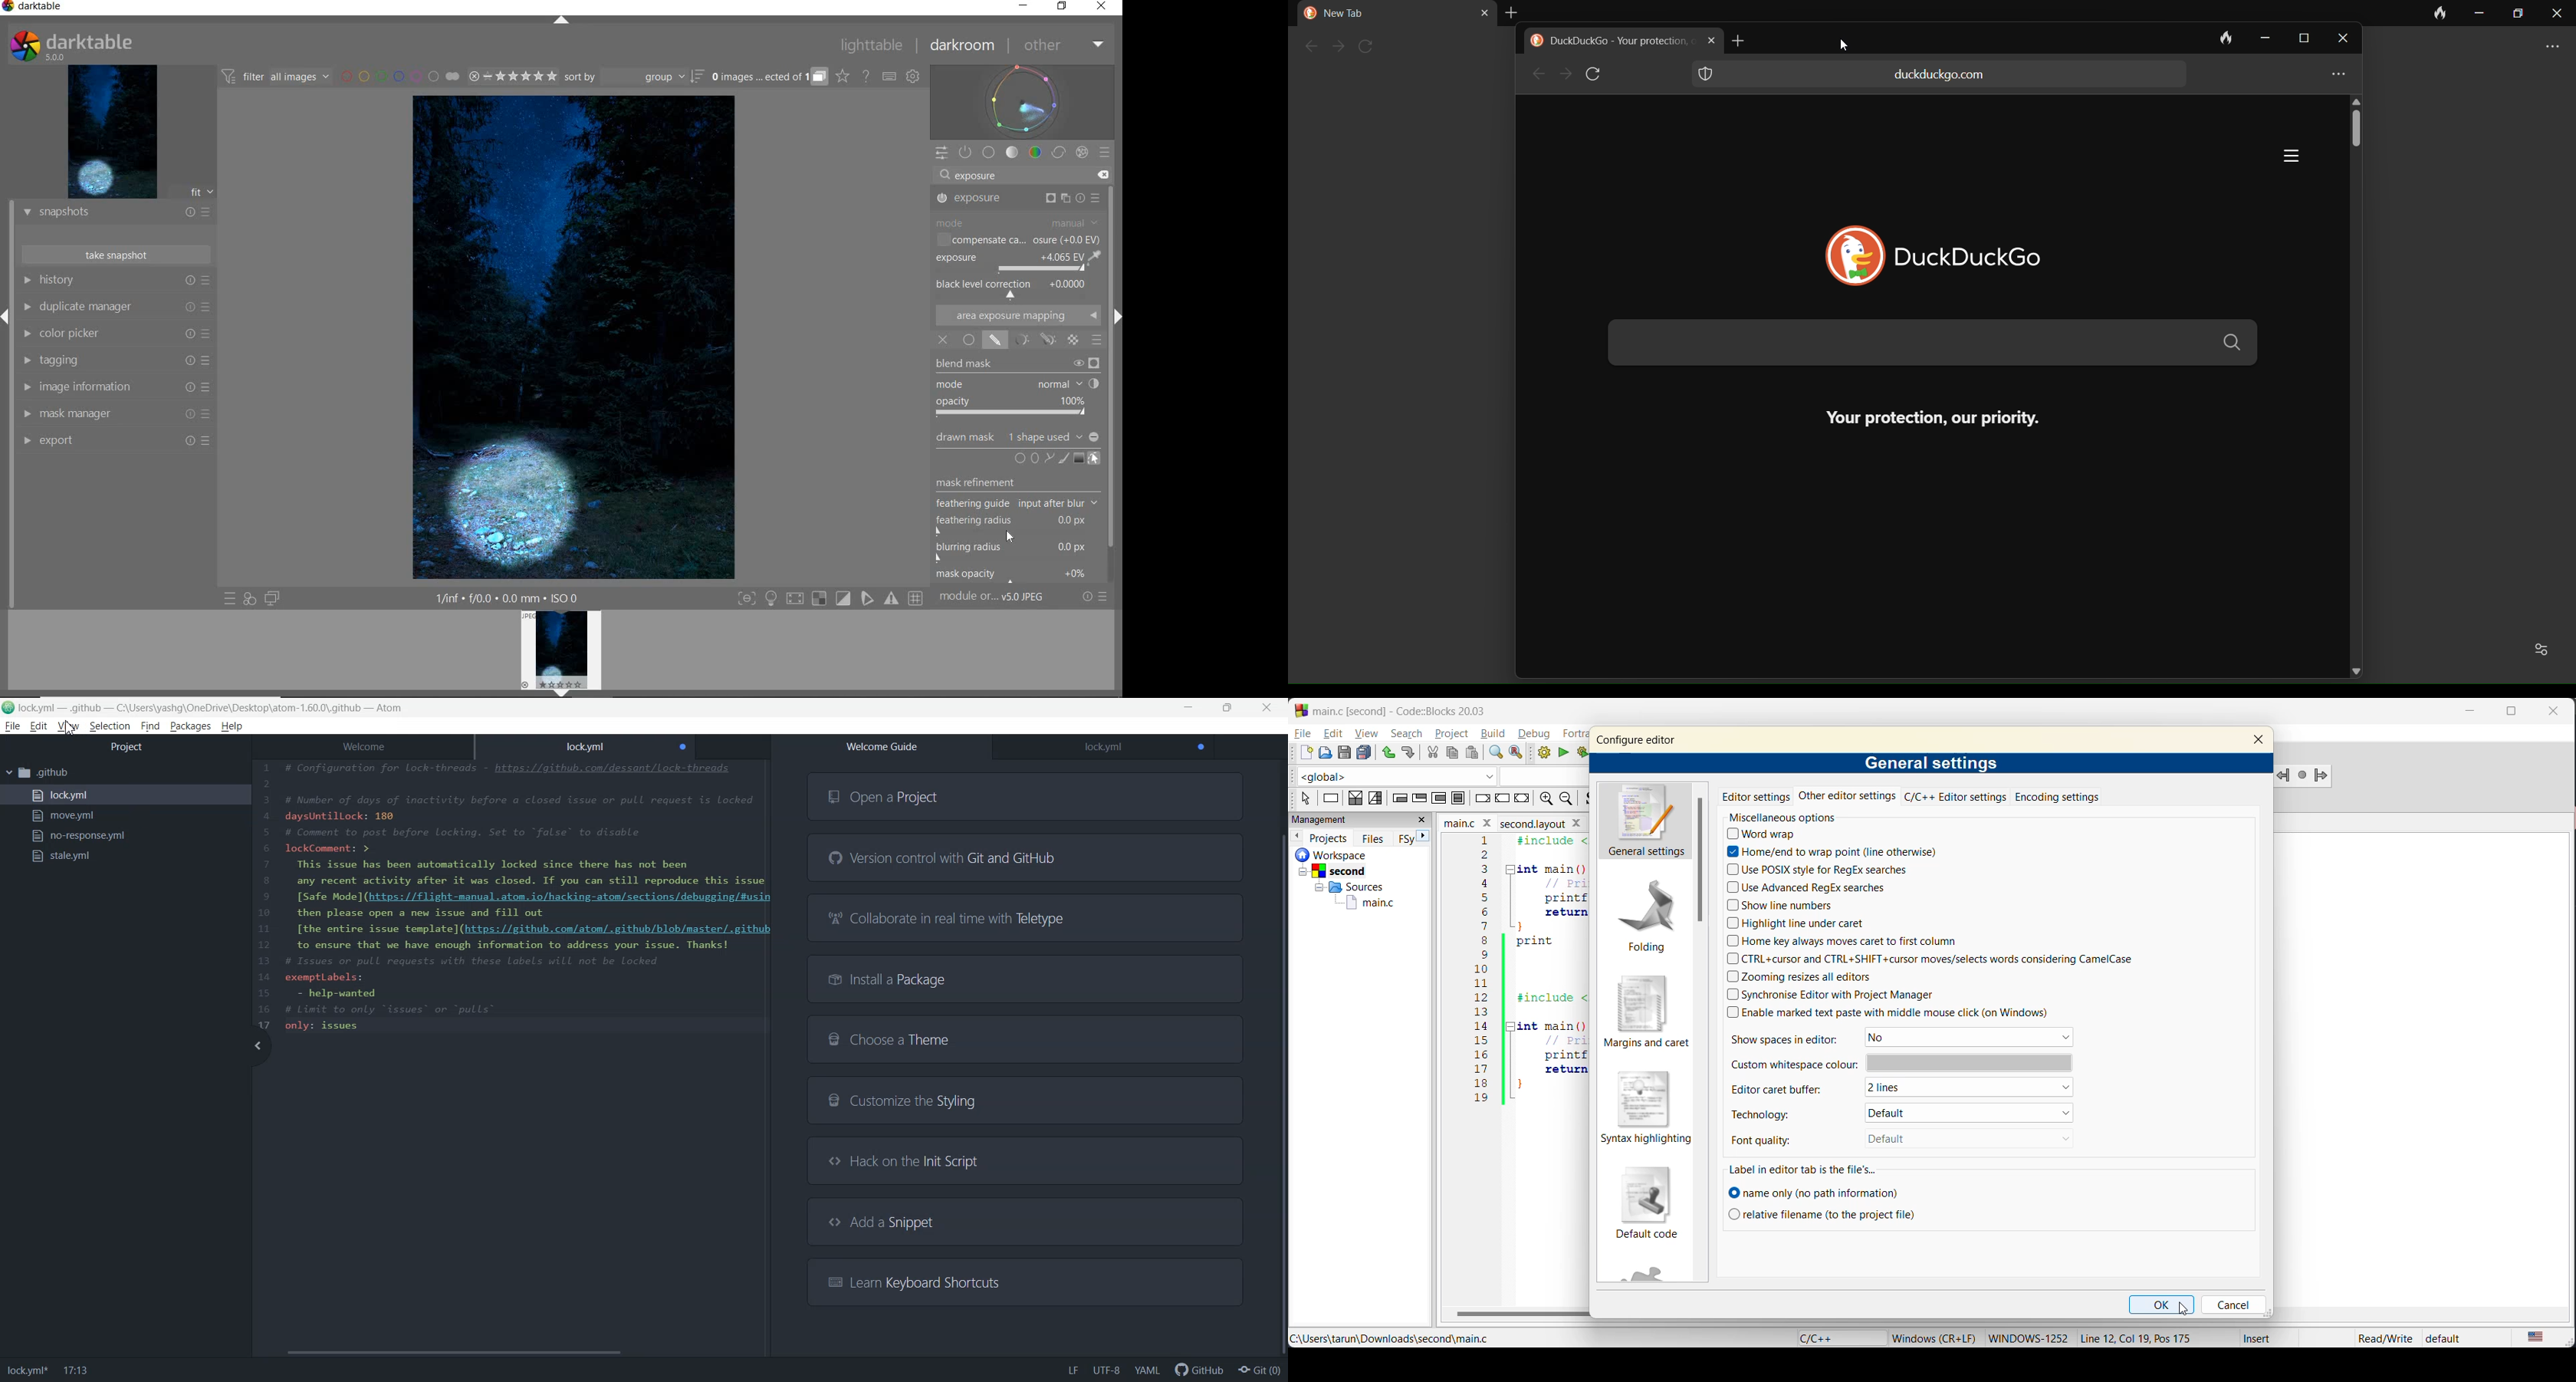 This screenshot has width=2576, height=1400. I want to click on exit condition loop, so click(1419, 797).